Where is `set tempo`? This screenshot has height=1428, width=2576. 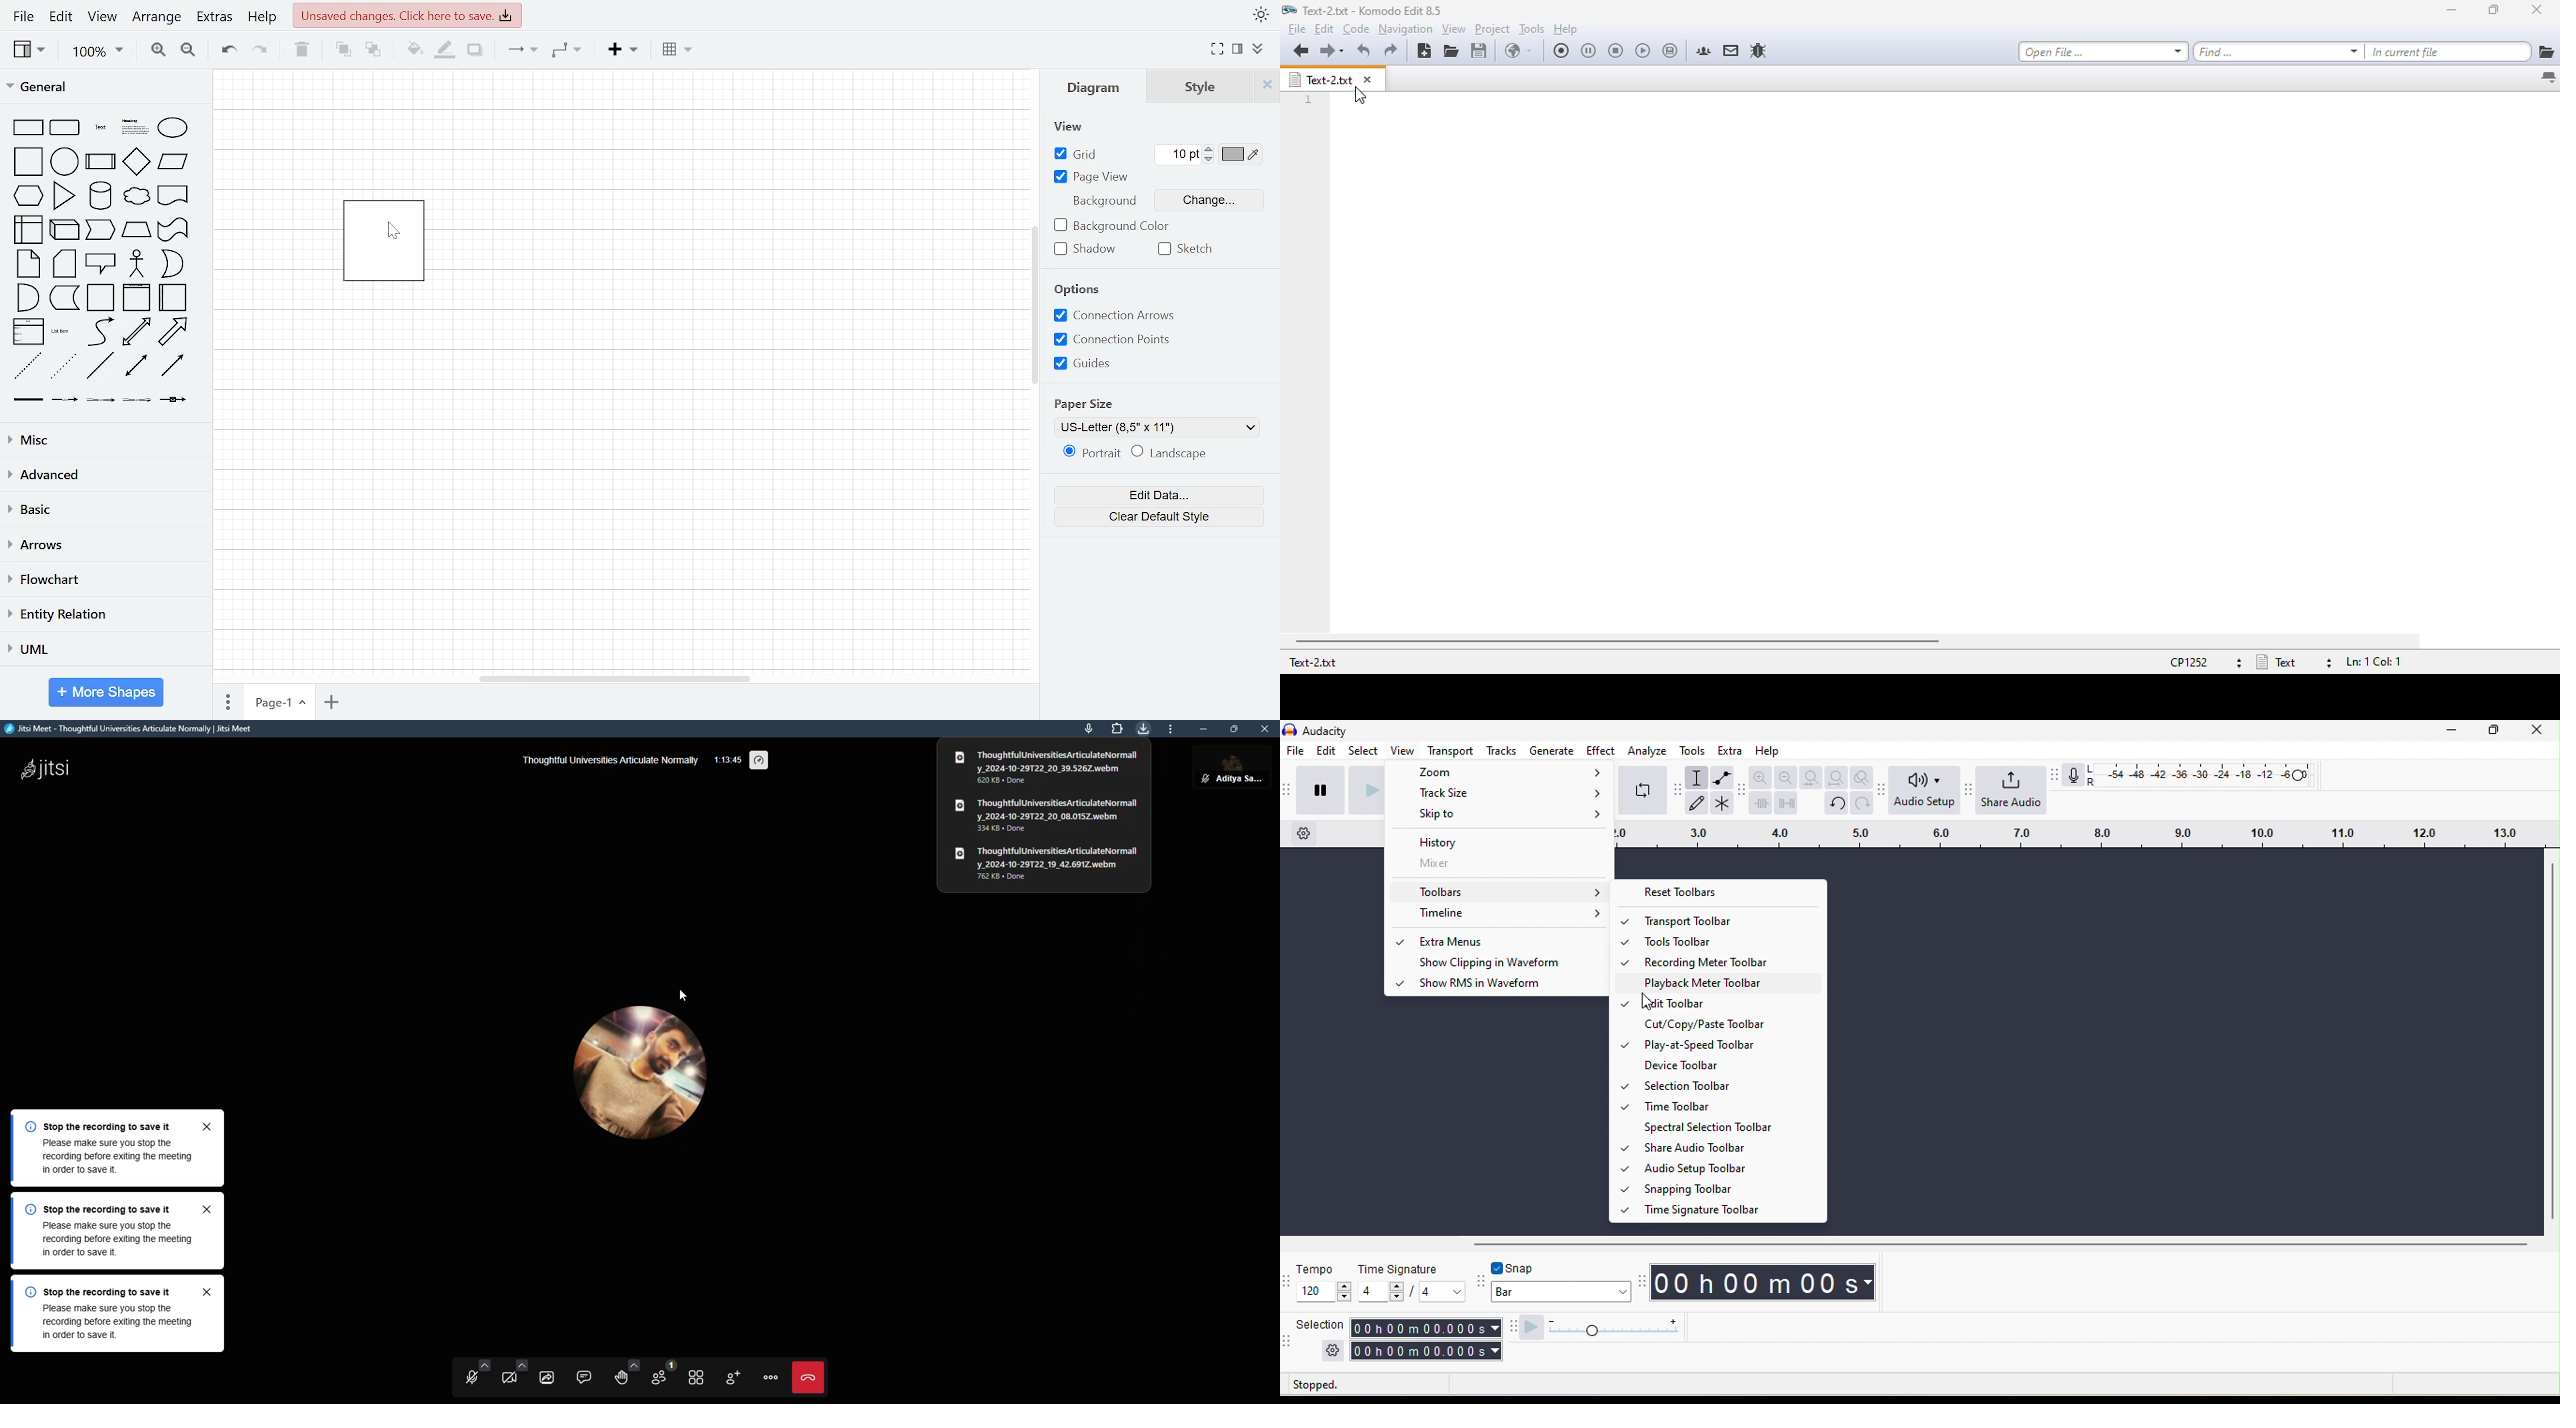 set tempo is located at coordinates (1323, 1292).